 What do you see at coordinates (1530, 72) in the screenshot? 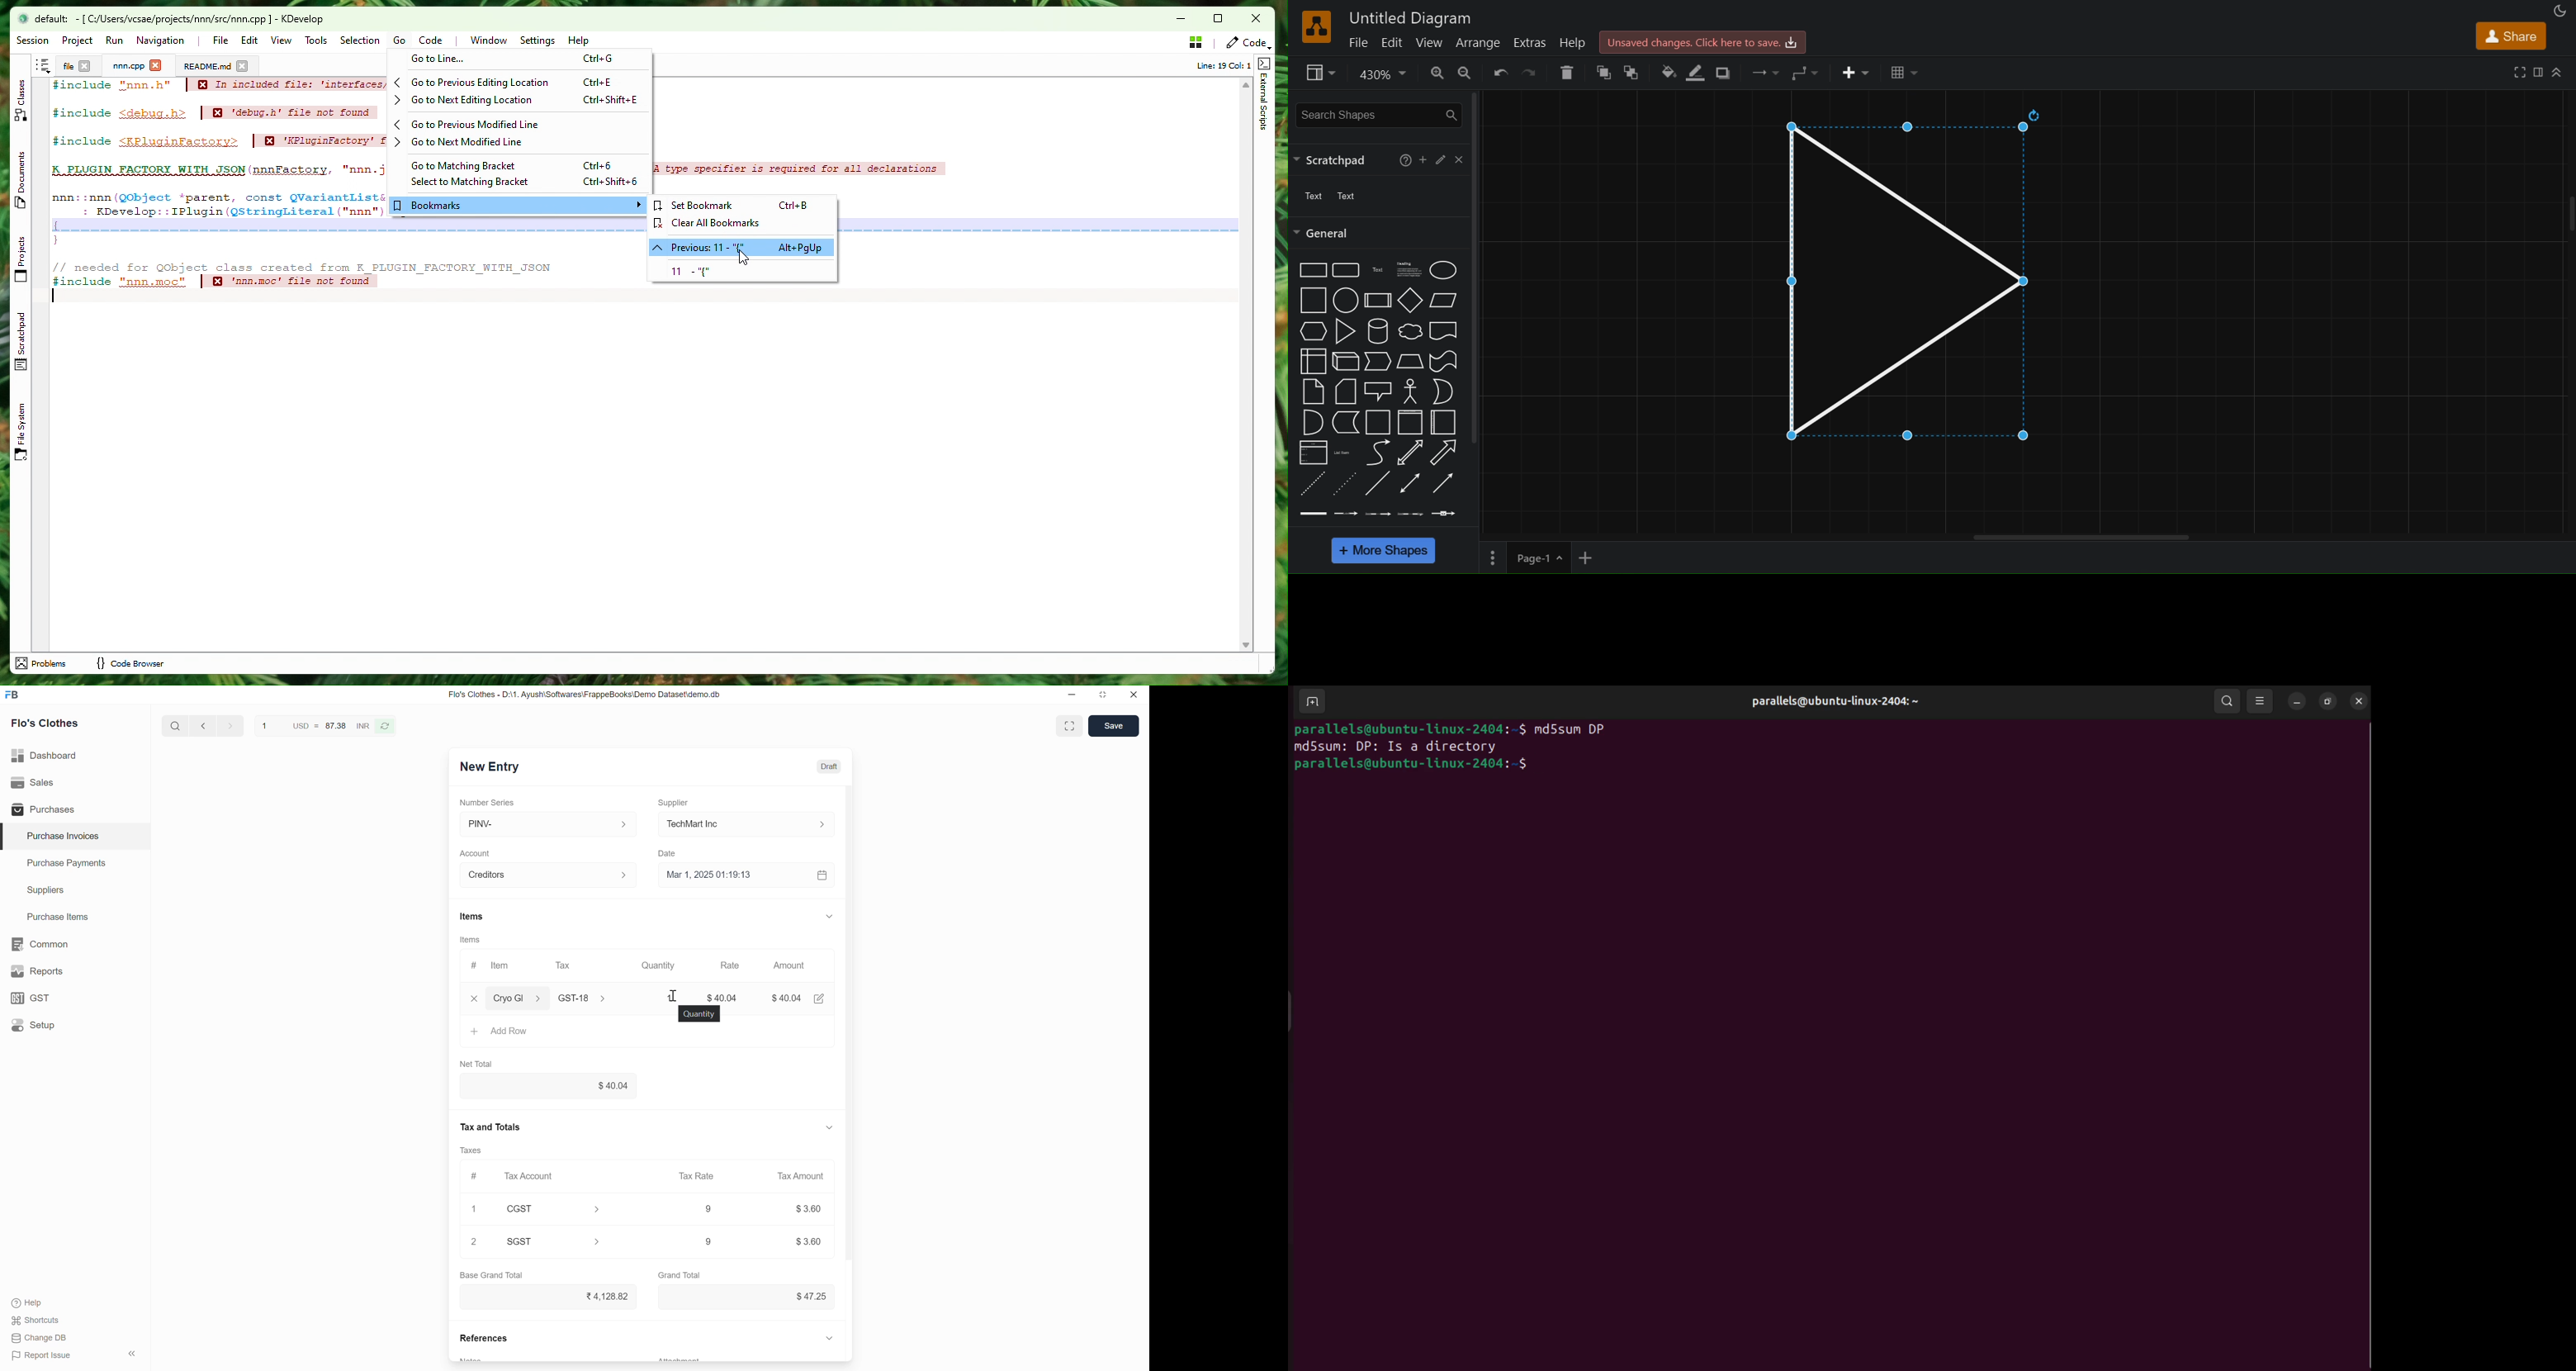
I see `redo` at bounding box center [1530, 72].